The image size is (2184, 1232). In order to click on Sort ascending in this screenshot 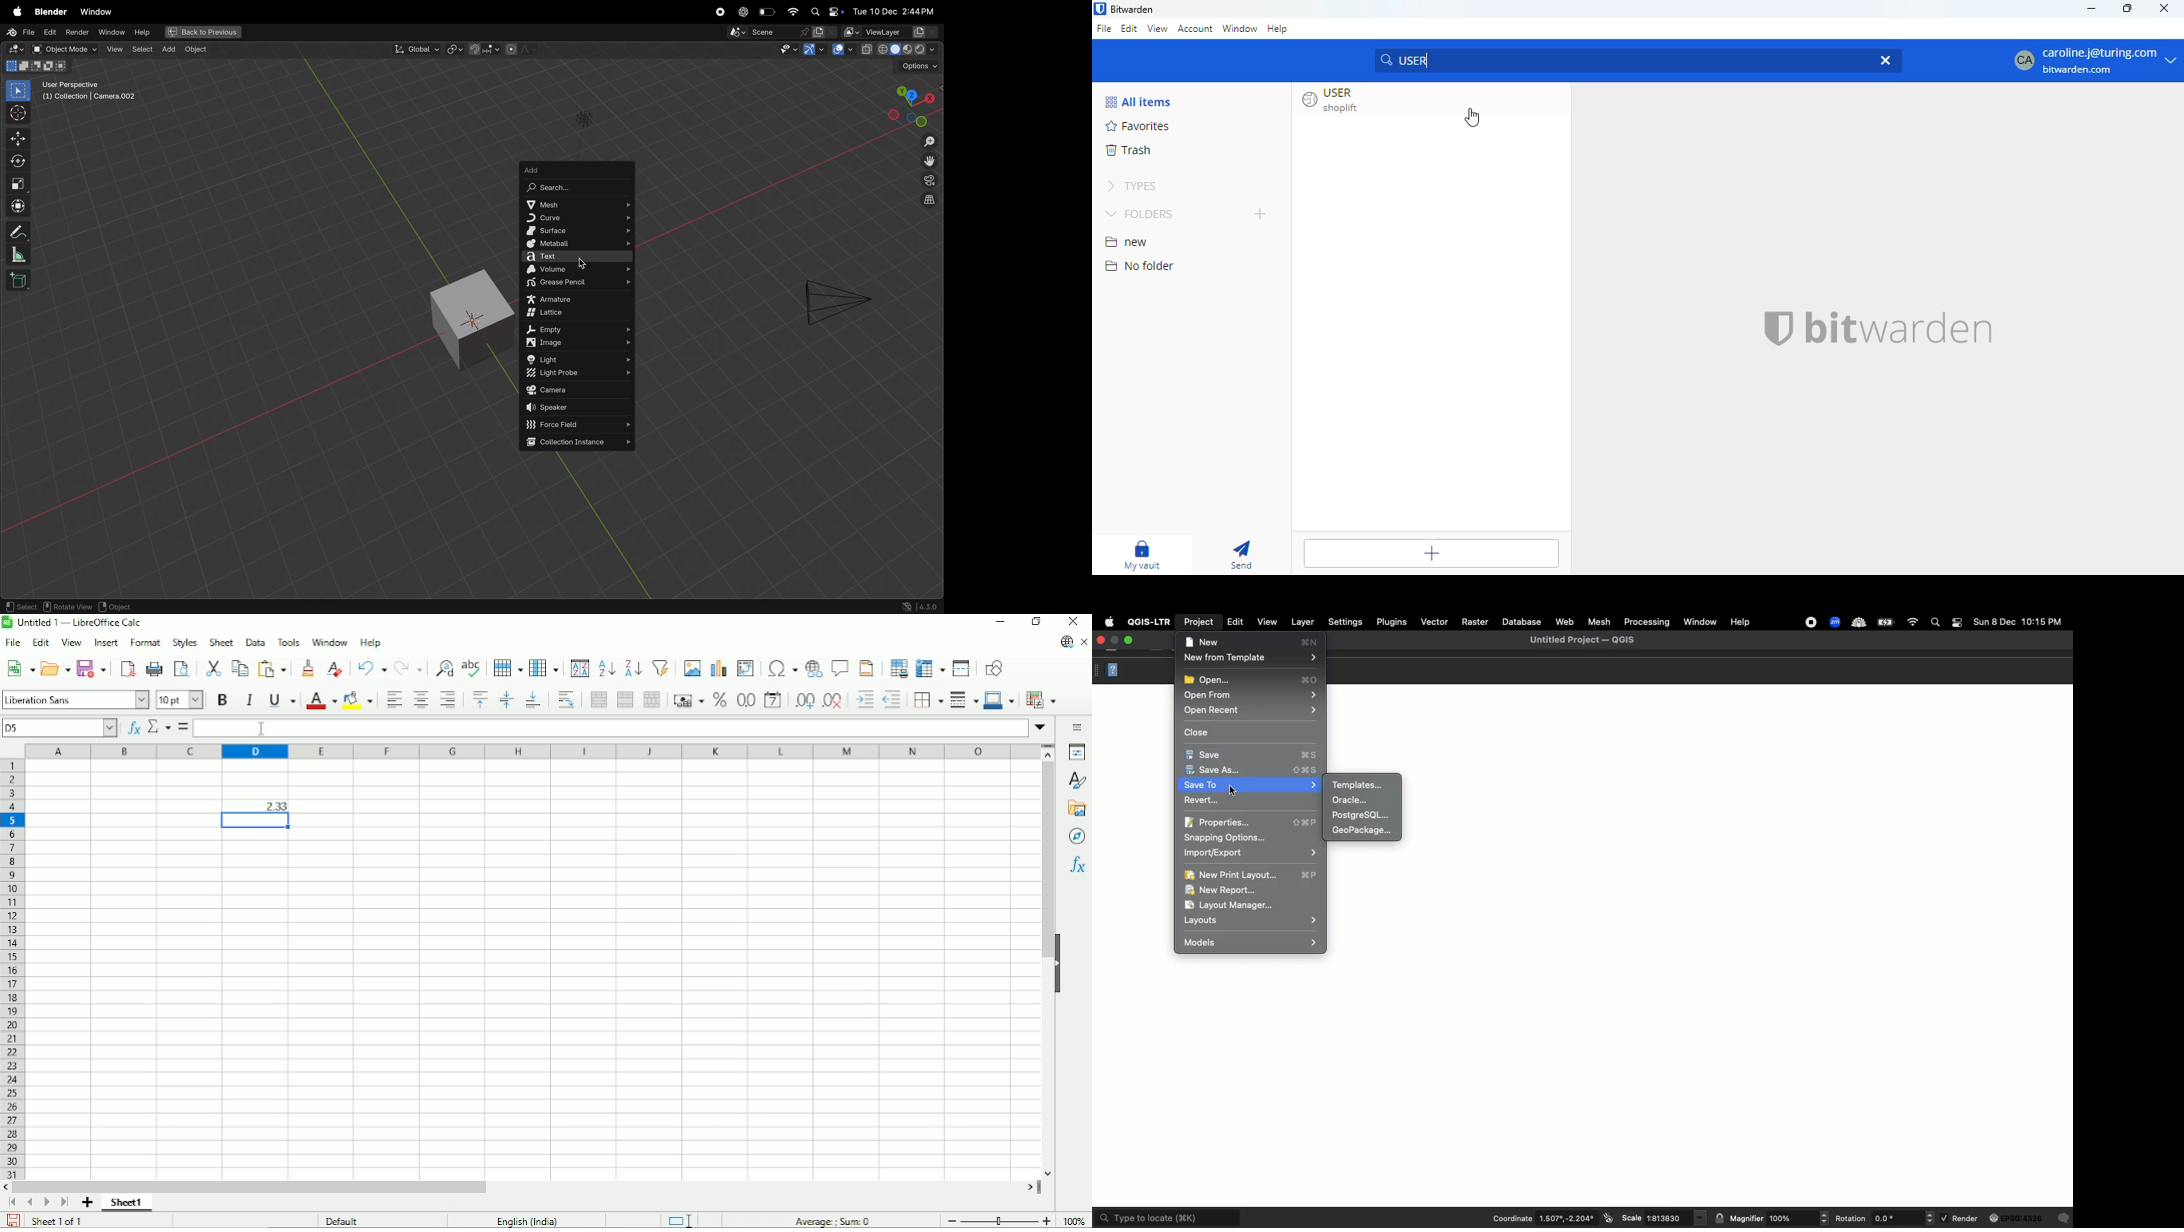, I will do `click(608, 668)`.